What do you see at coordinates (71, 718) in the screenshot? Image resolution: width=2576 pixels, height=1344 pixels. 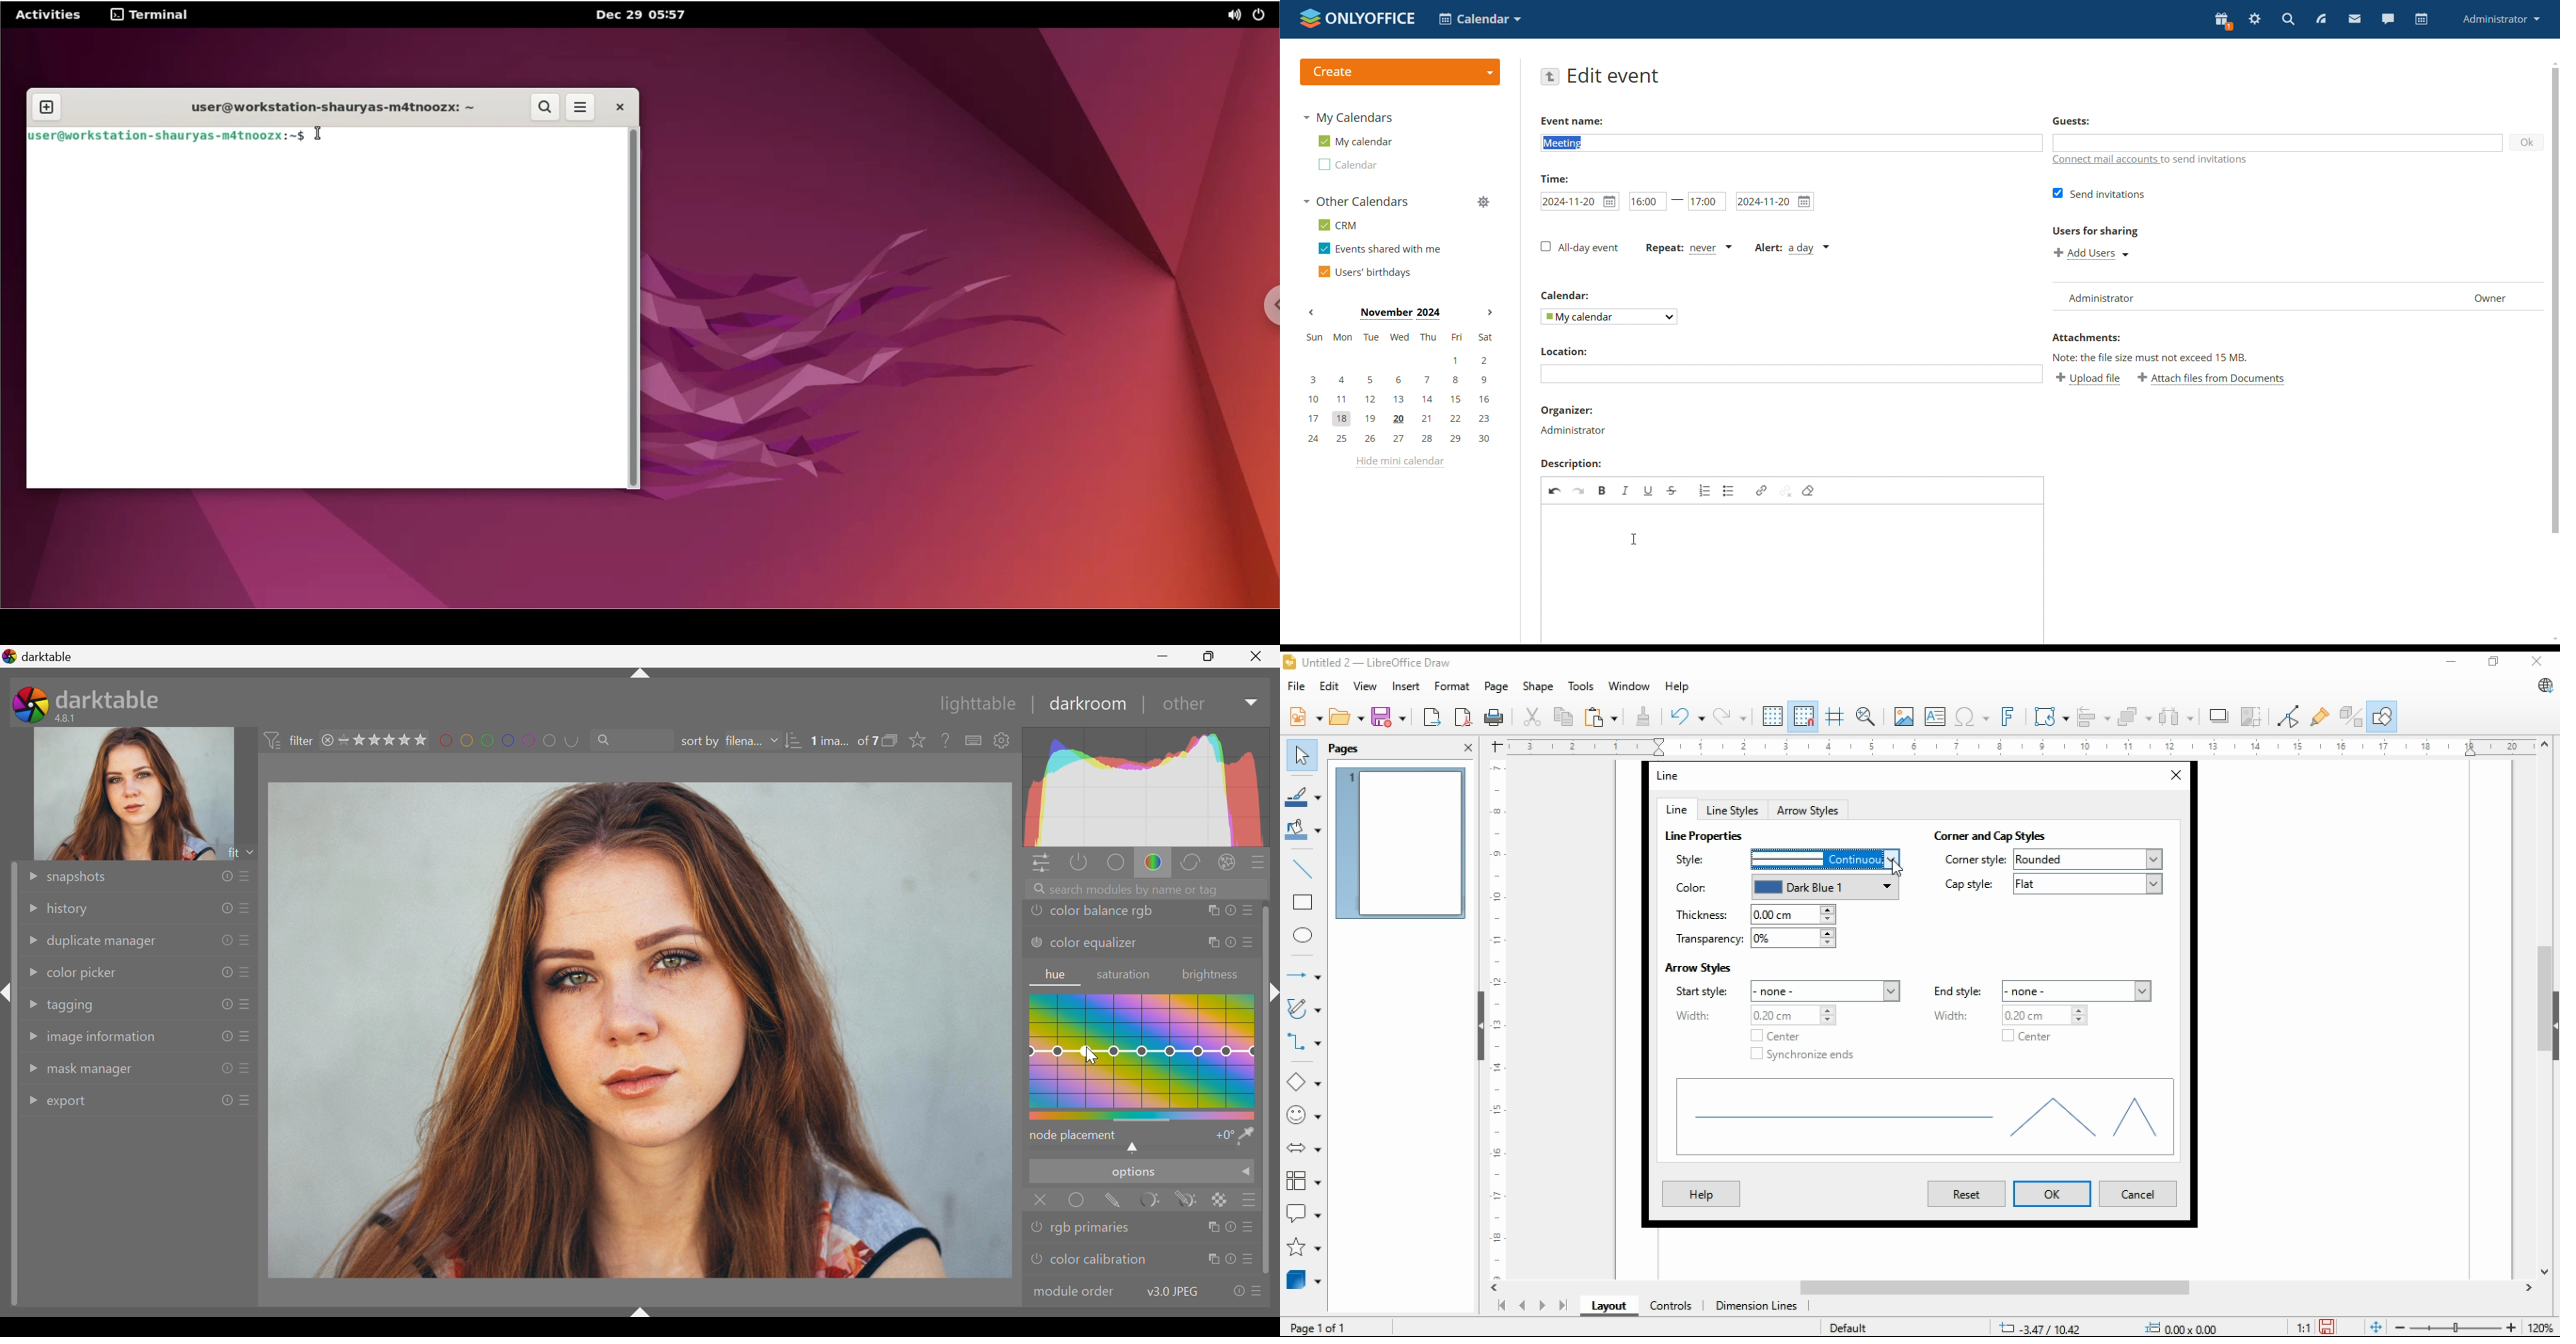 I see `4.8.1` at bounding box center [71, 718].